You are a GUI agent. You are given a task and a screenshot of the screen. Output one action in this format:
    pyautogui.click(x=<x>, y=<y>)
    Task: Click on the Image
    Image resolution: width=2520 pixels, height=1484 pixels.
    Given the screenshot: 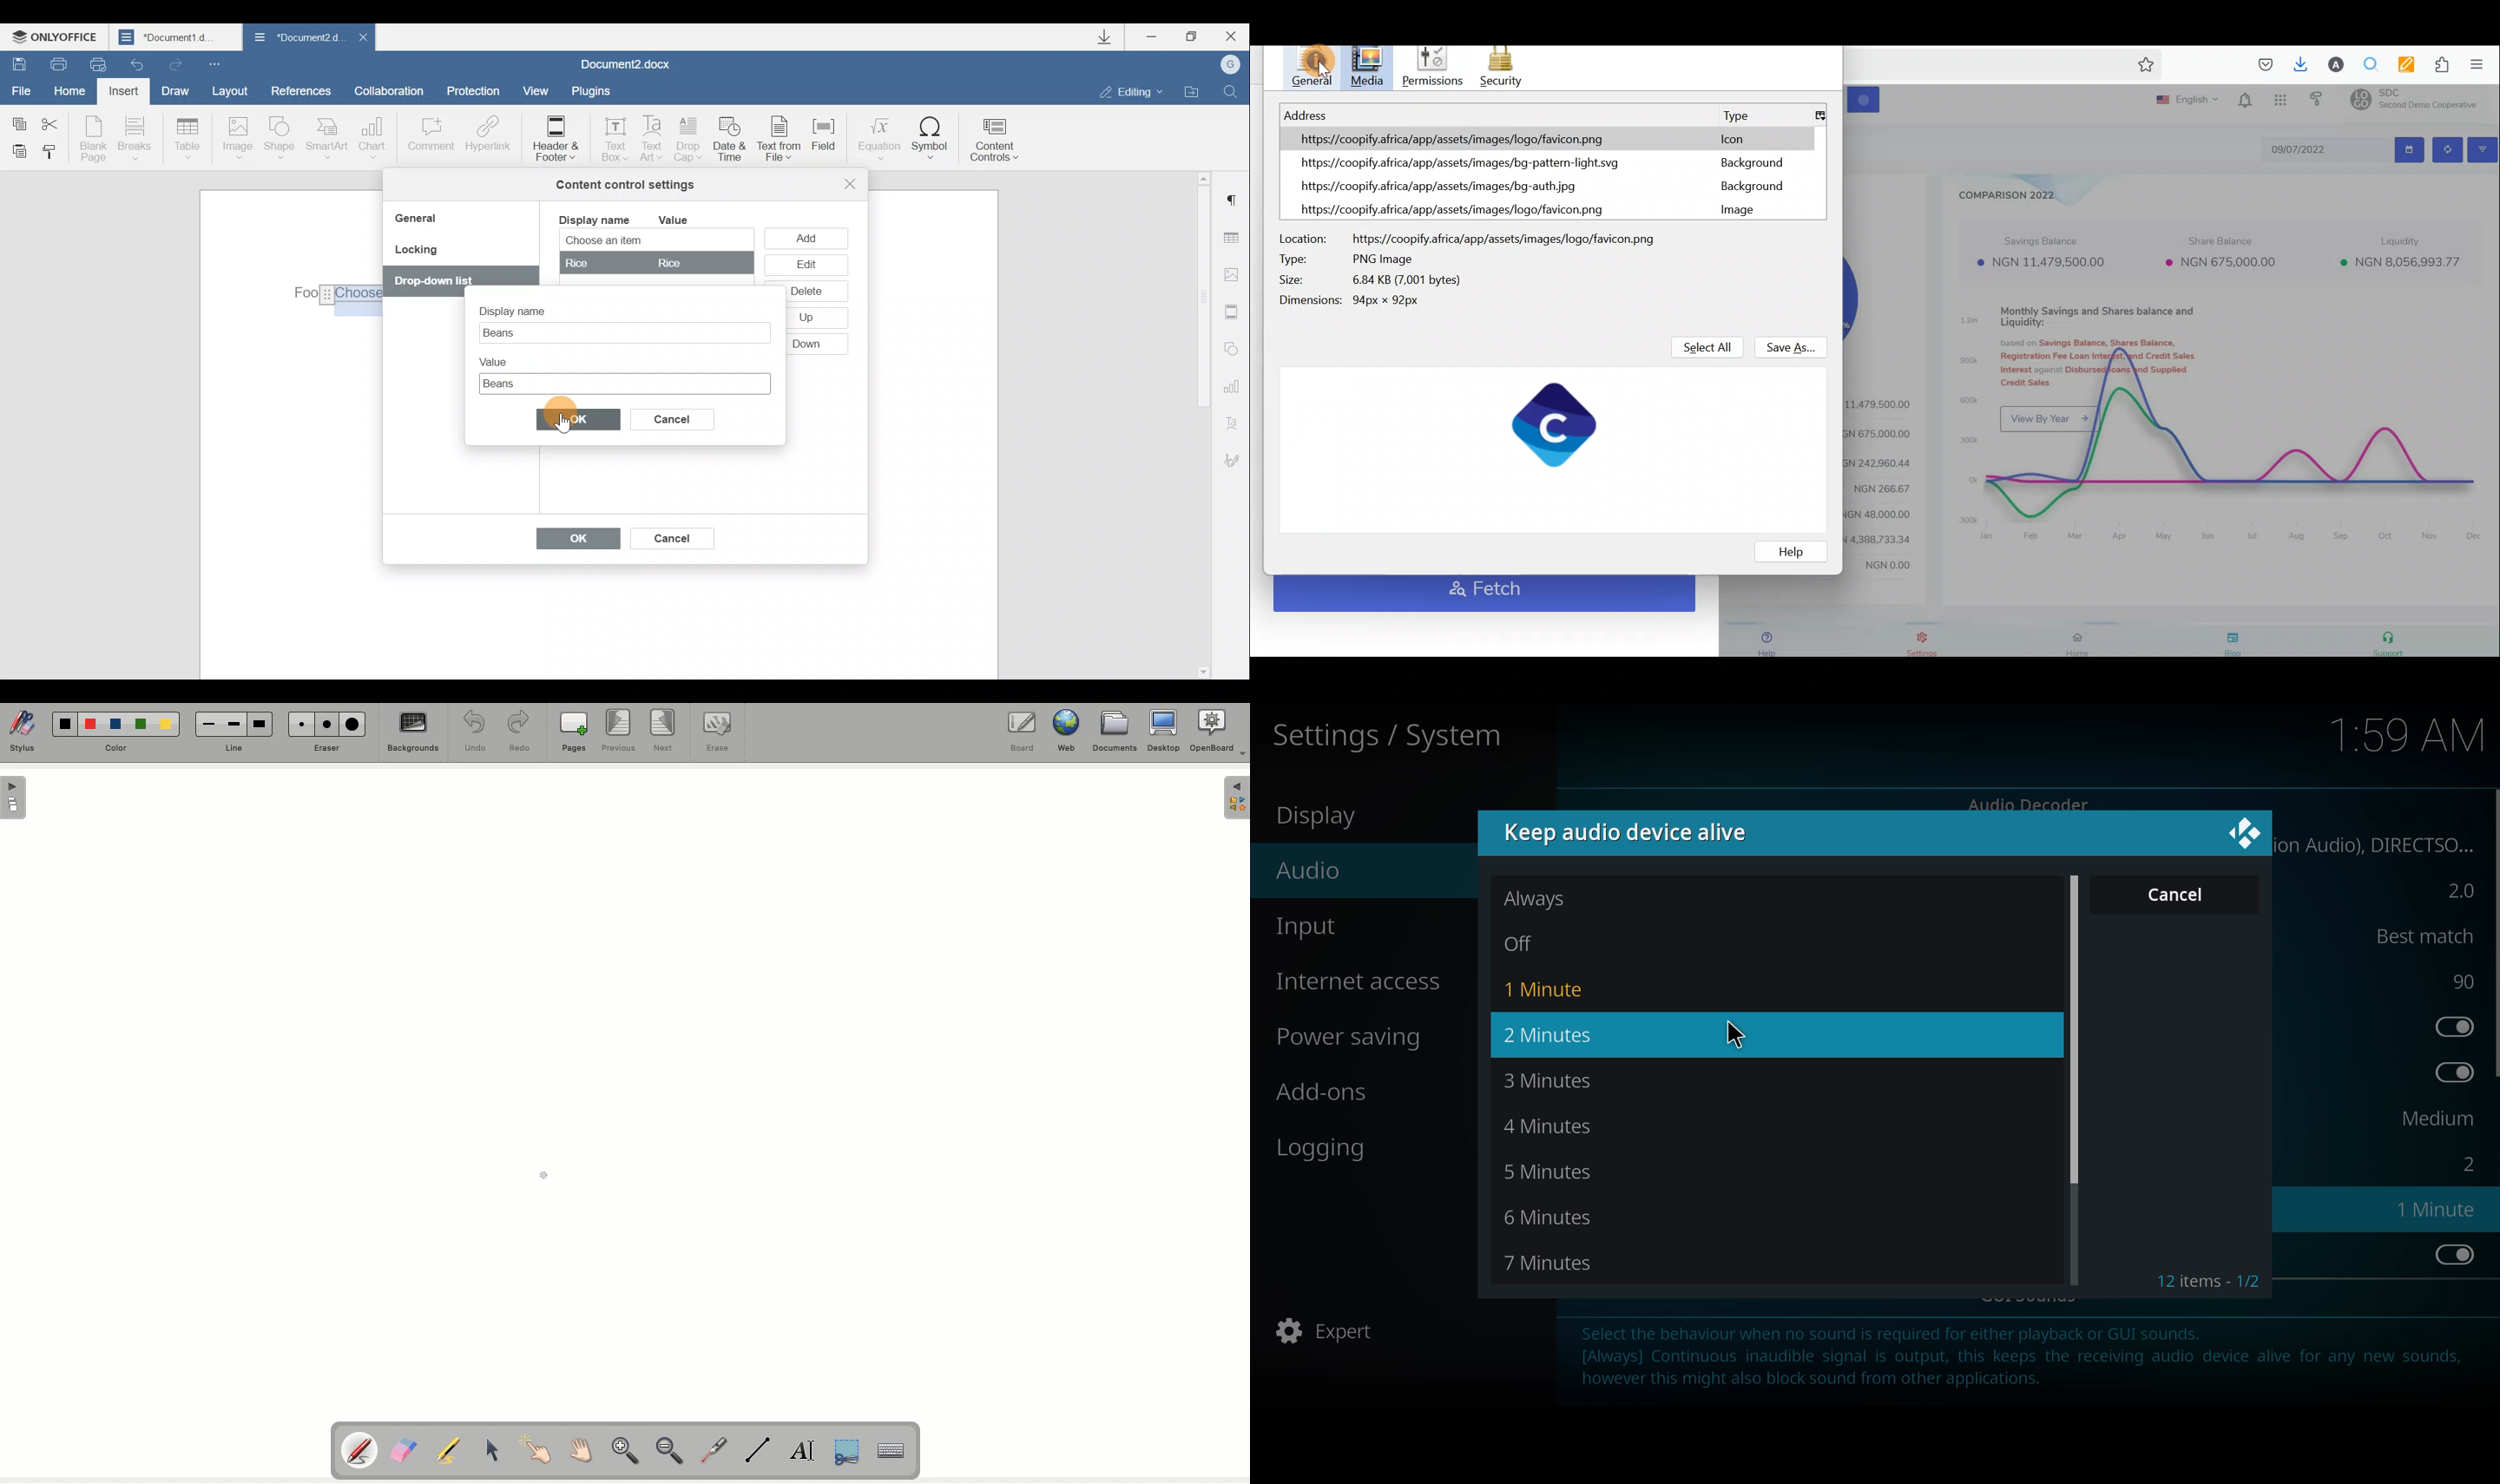 What is the action you would take?
    pyautogui.click(x=1744, y=210)
    